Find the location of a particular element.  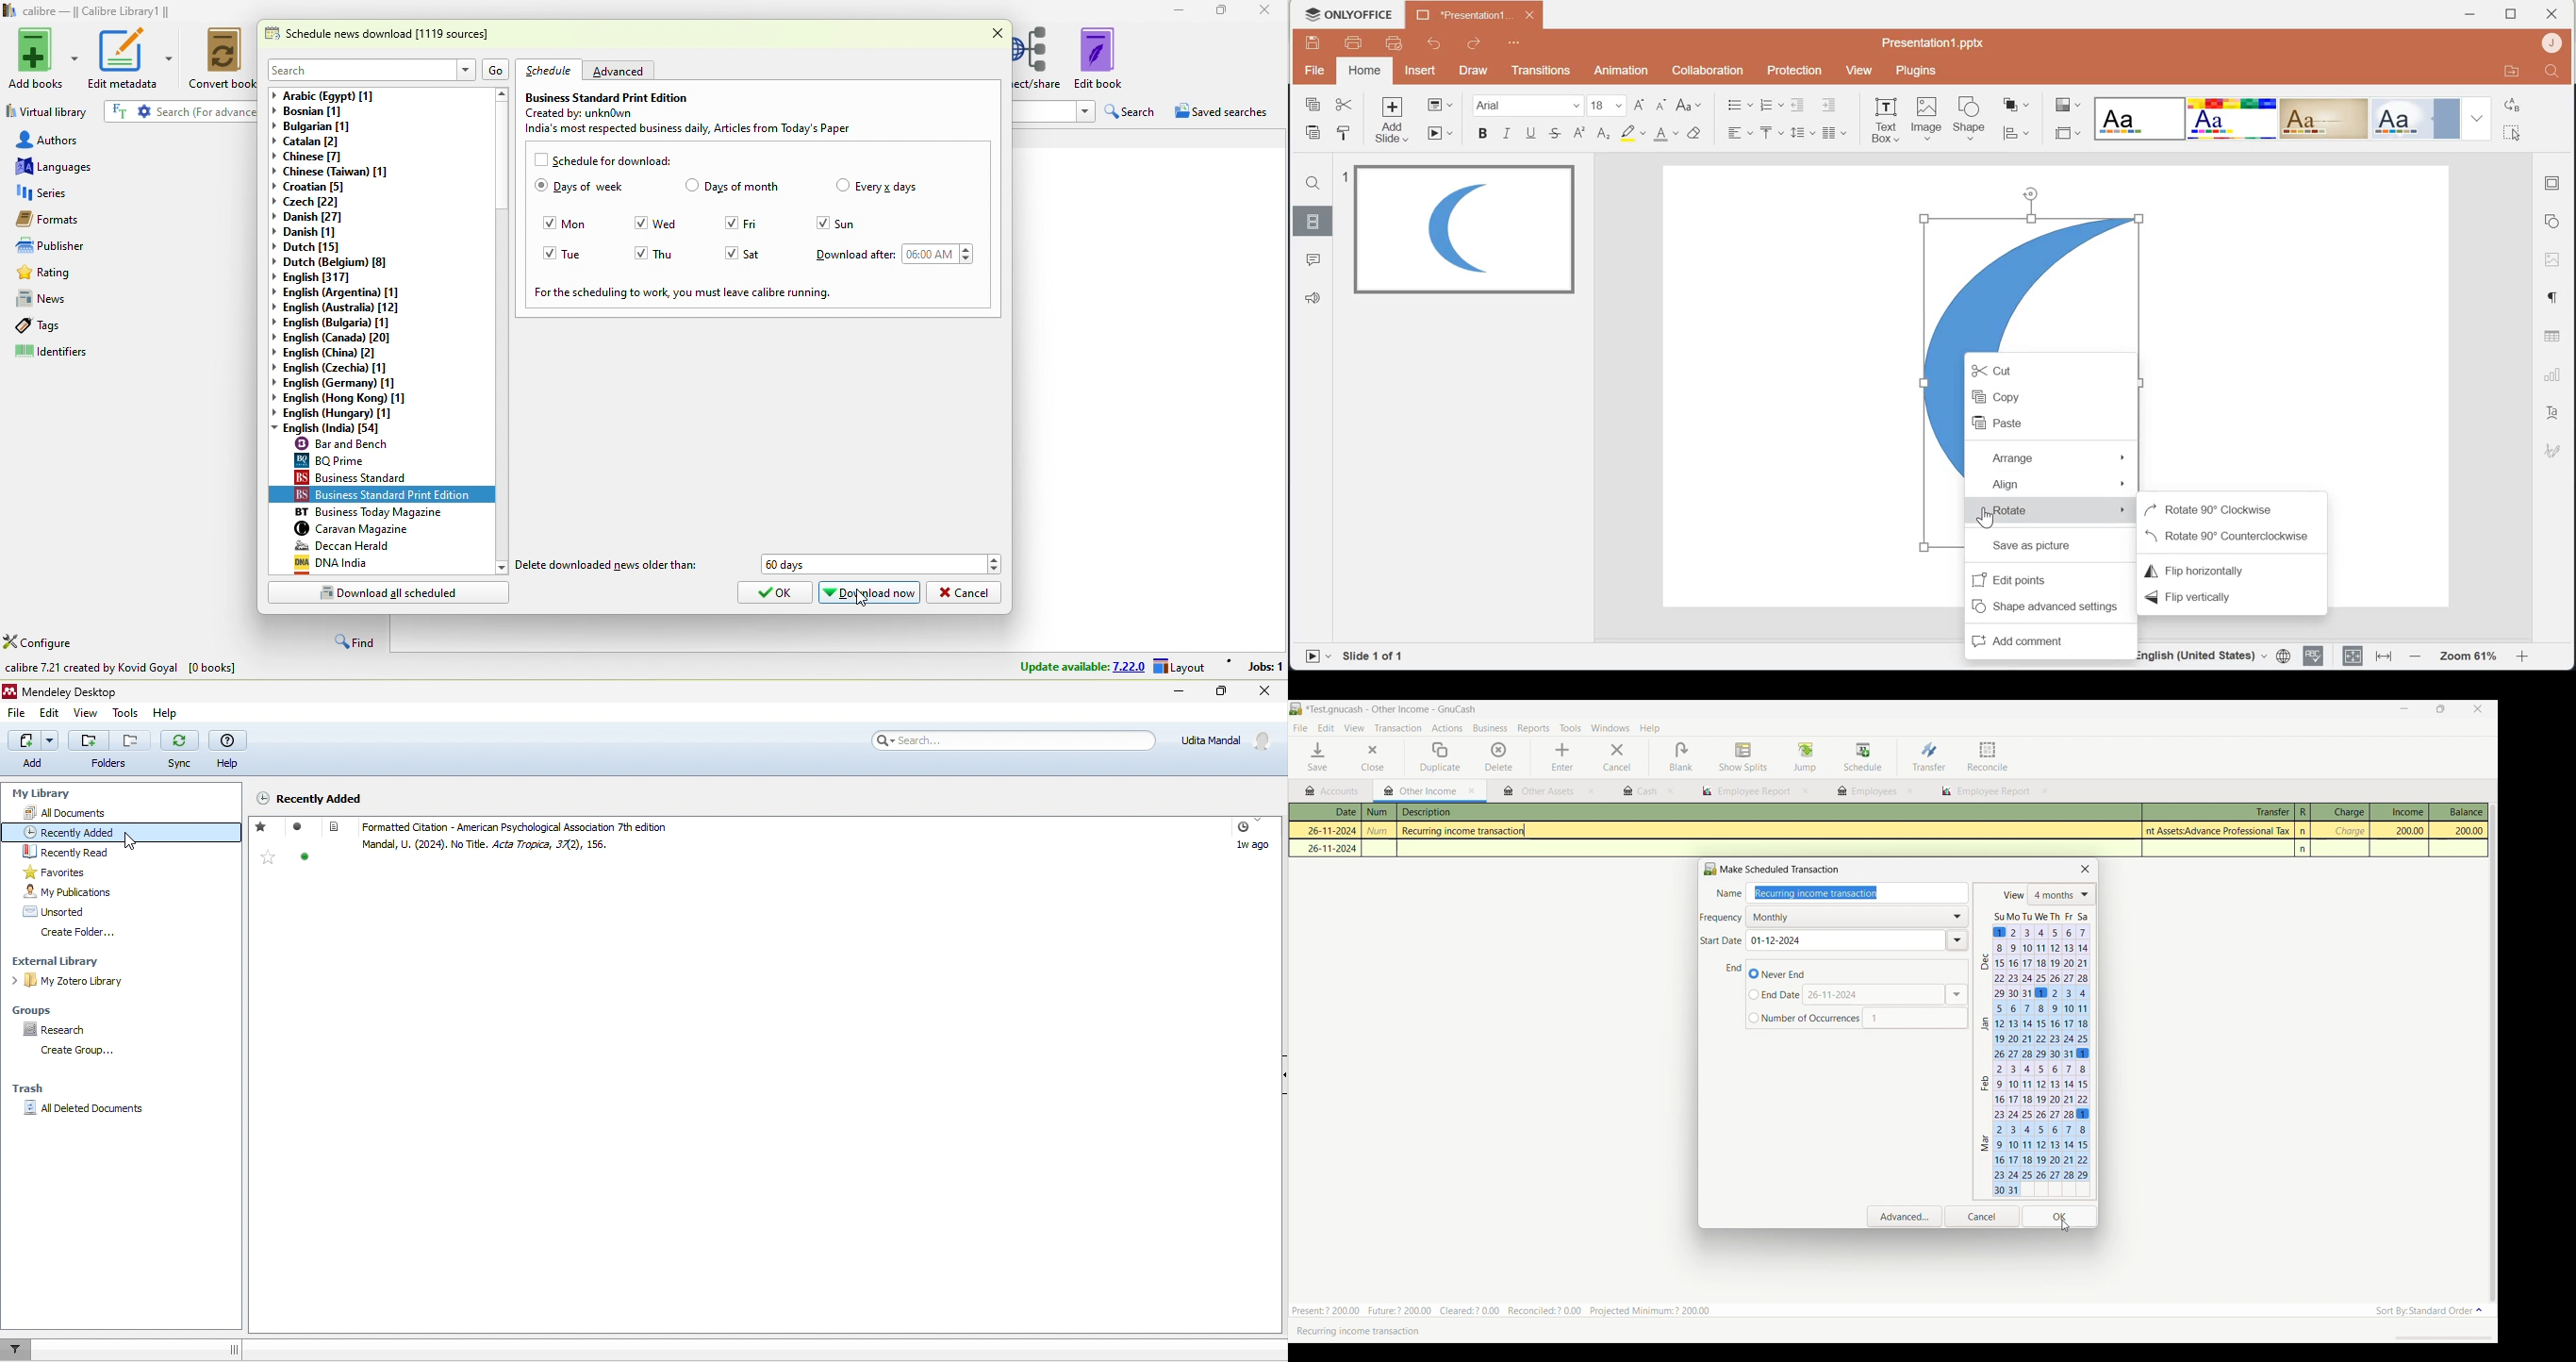

publishers is located at coordinates (129, 245).